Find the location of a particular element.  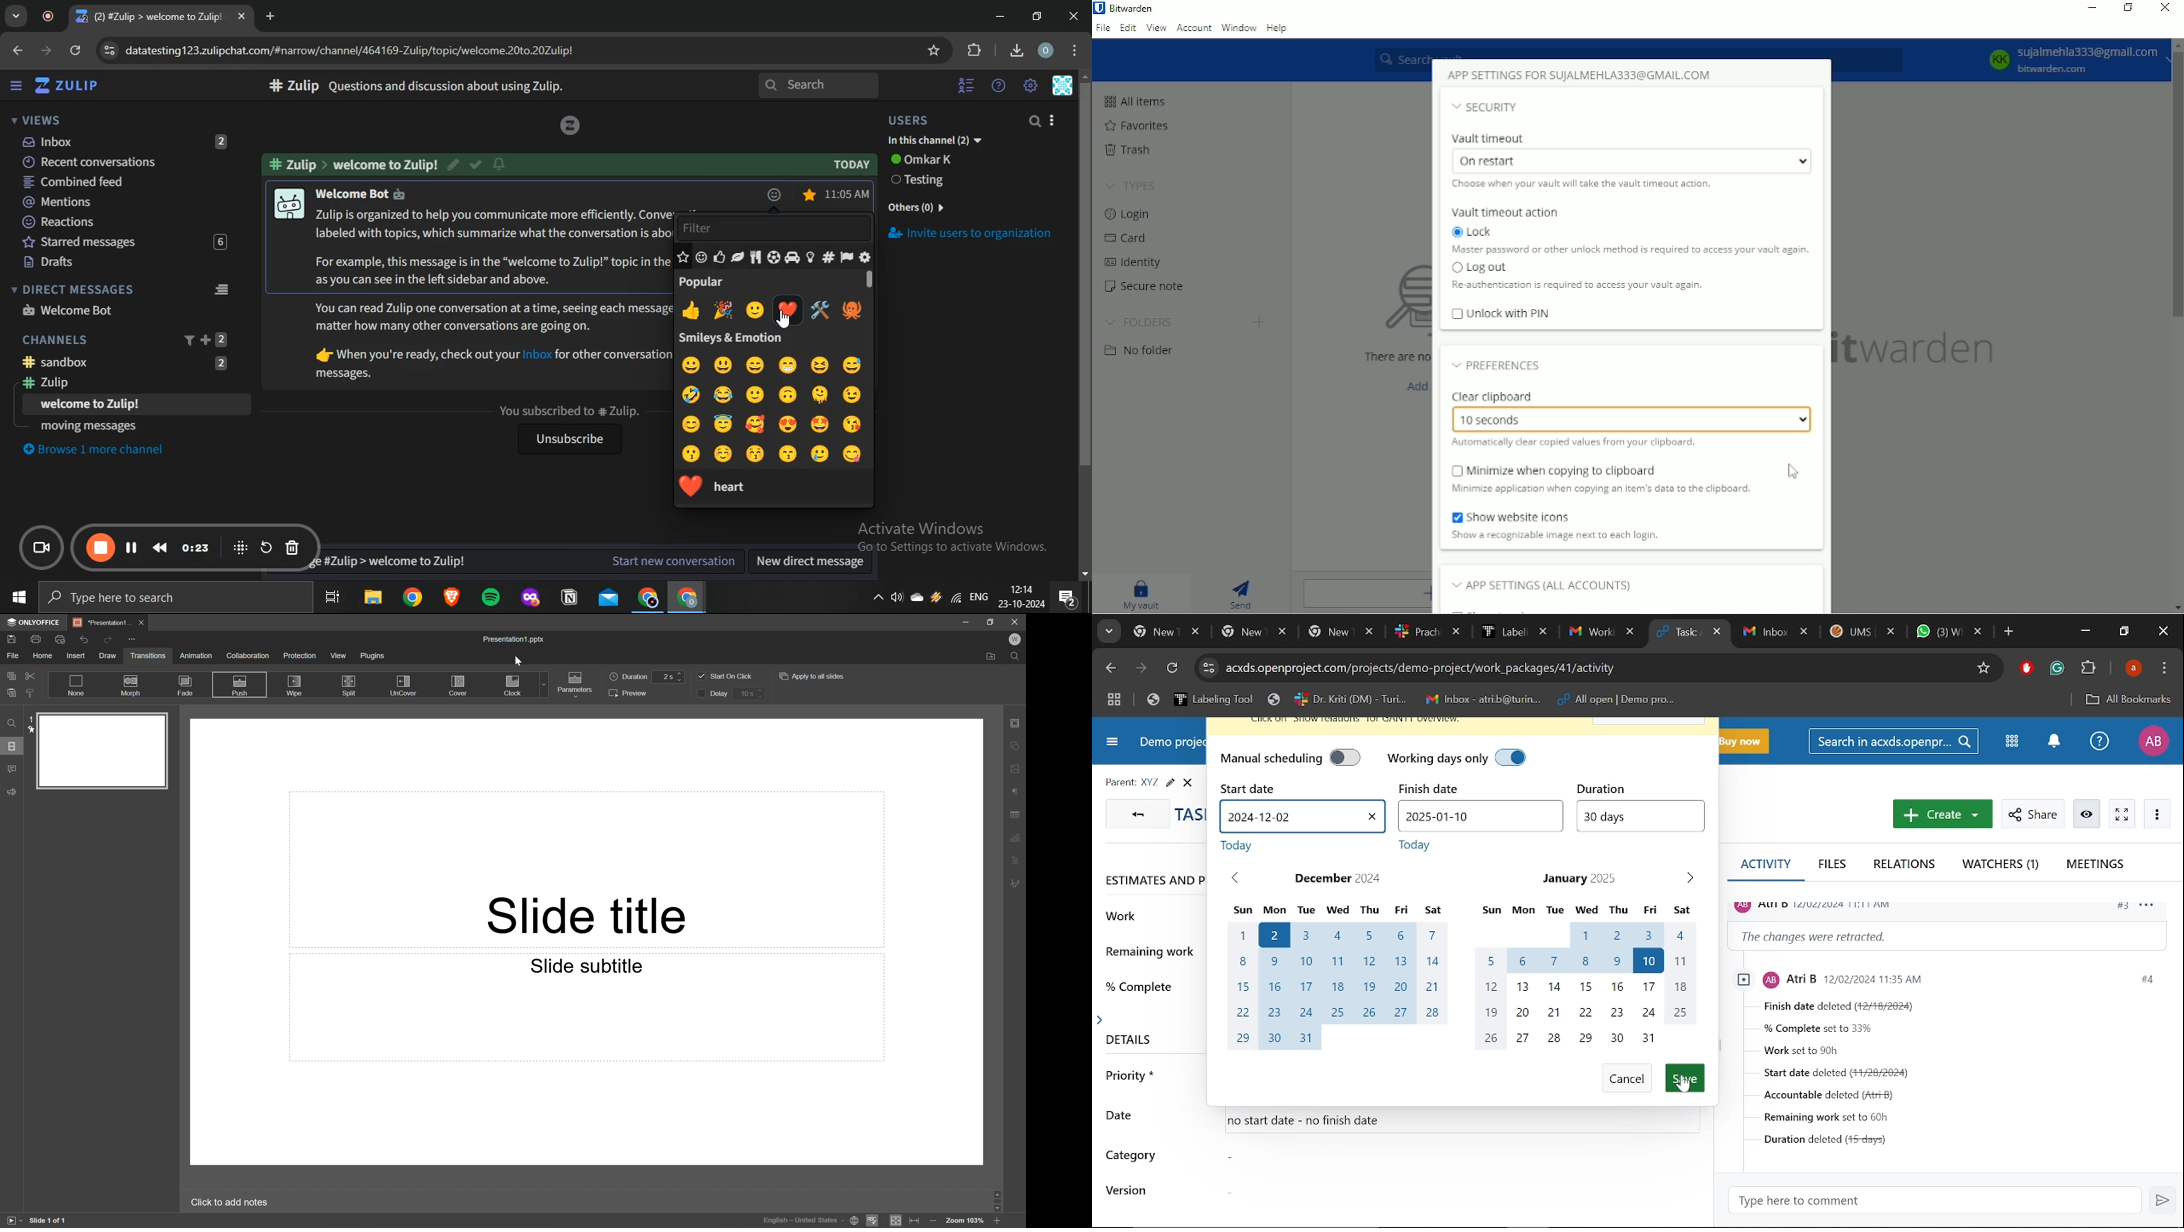

Bookmarked tabs is located at coordinates (1414, 700).